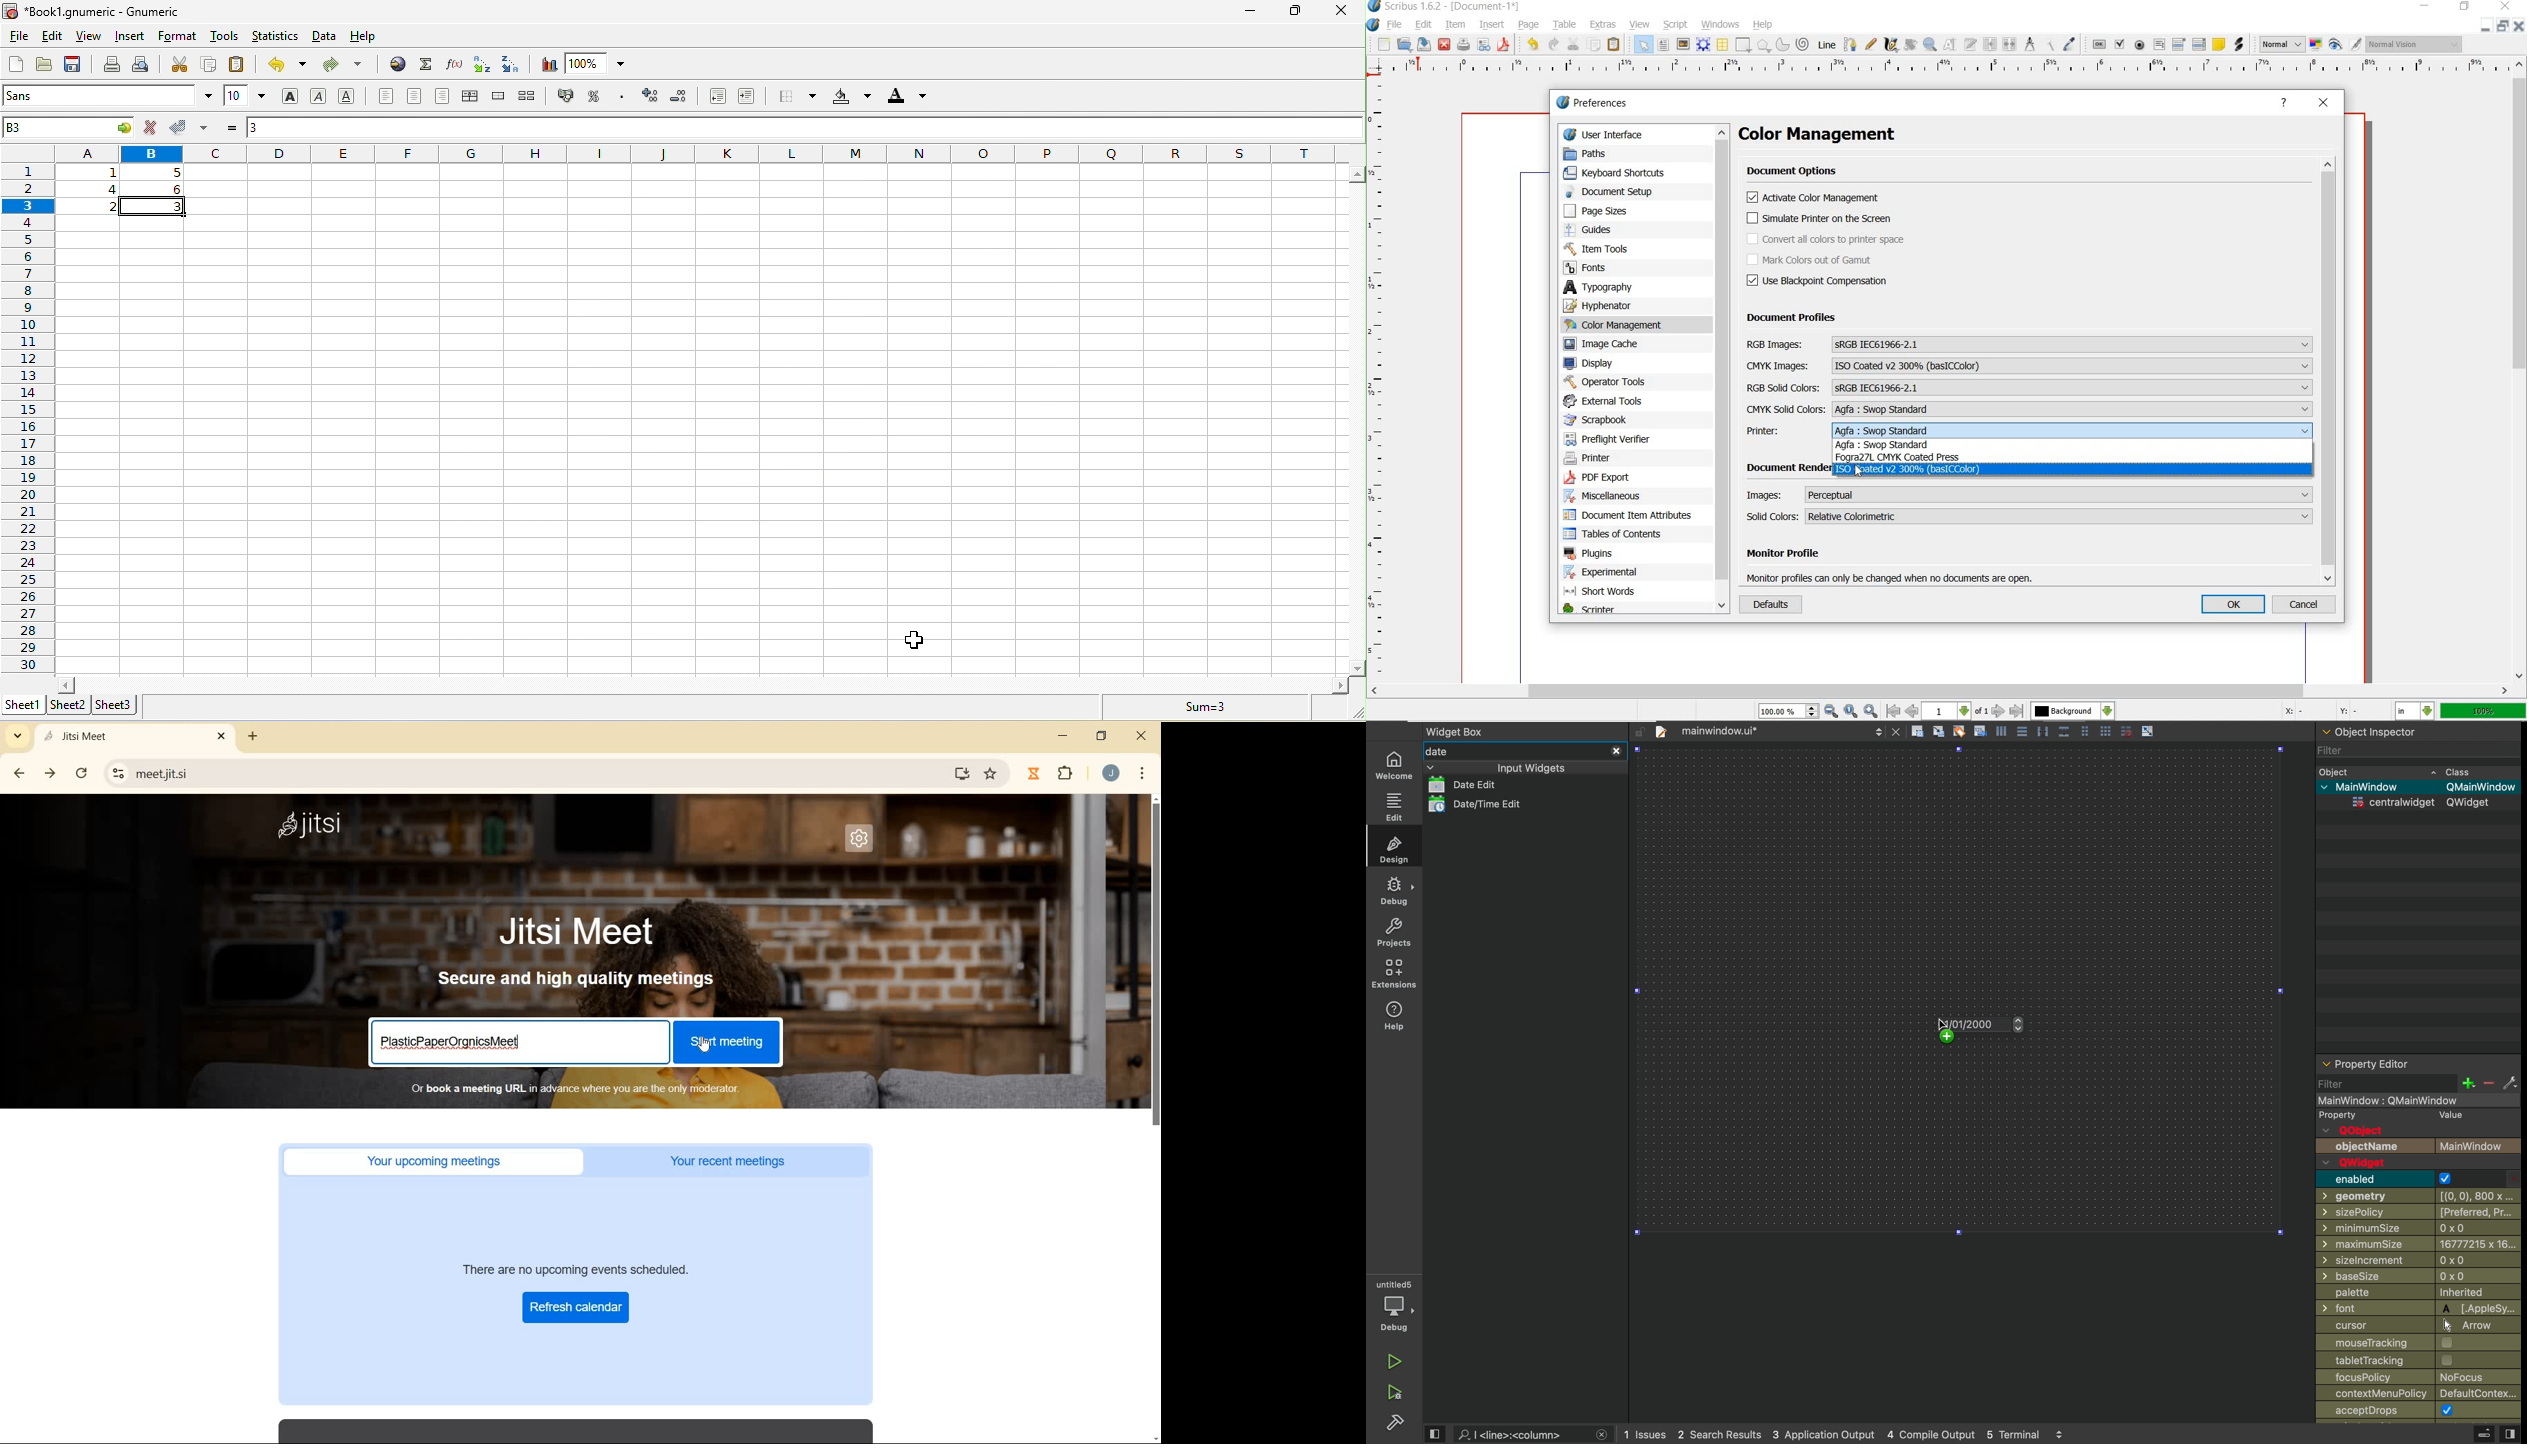  What do you see at coordinates (2504, 28) in the screenshot?
I see `restore` at bounding box center [2504, 28].